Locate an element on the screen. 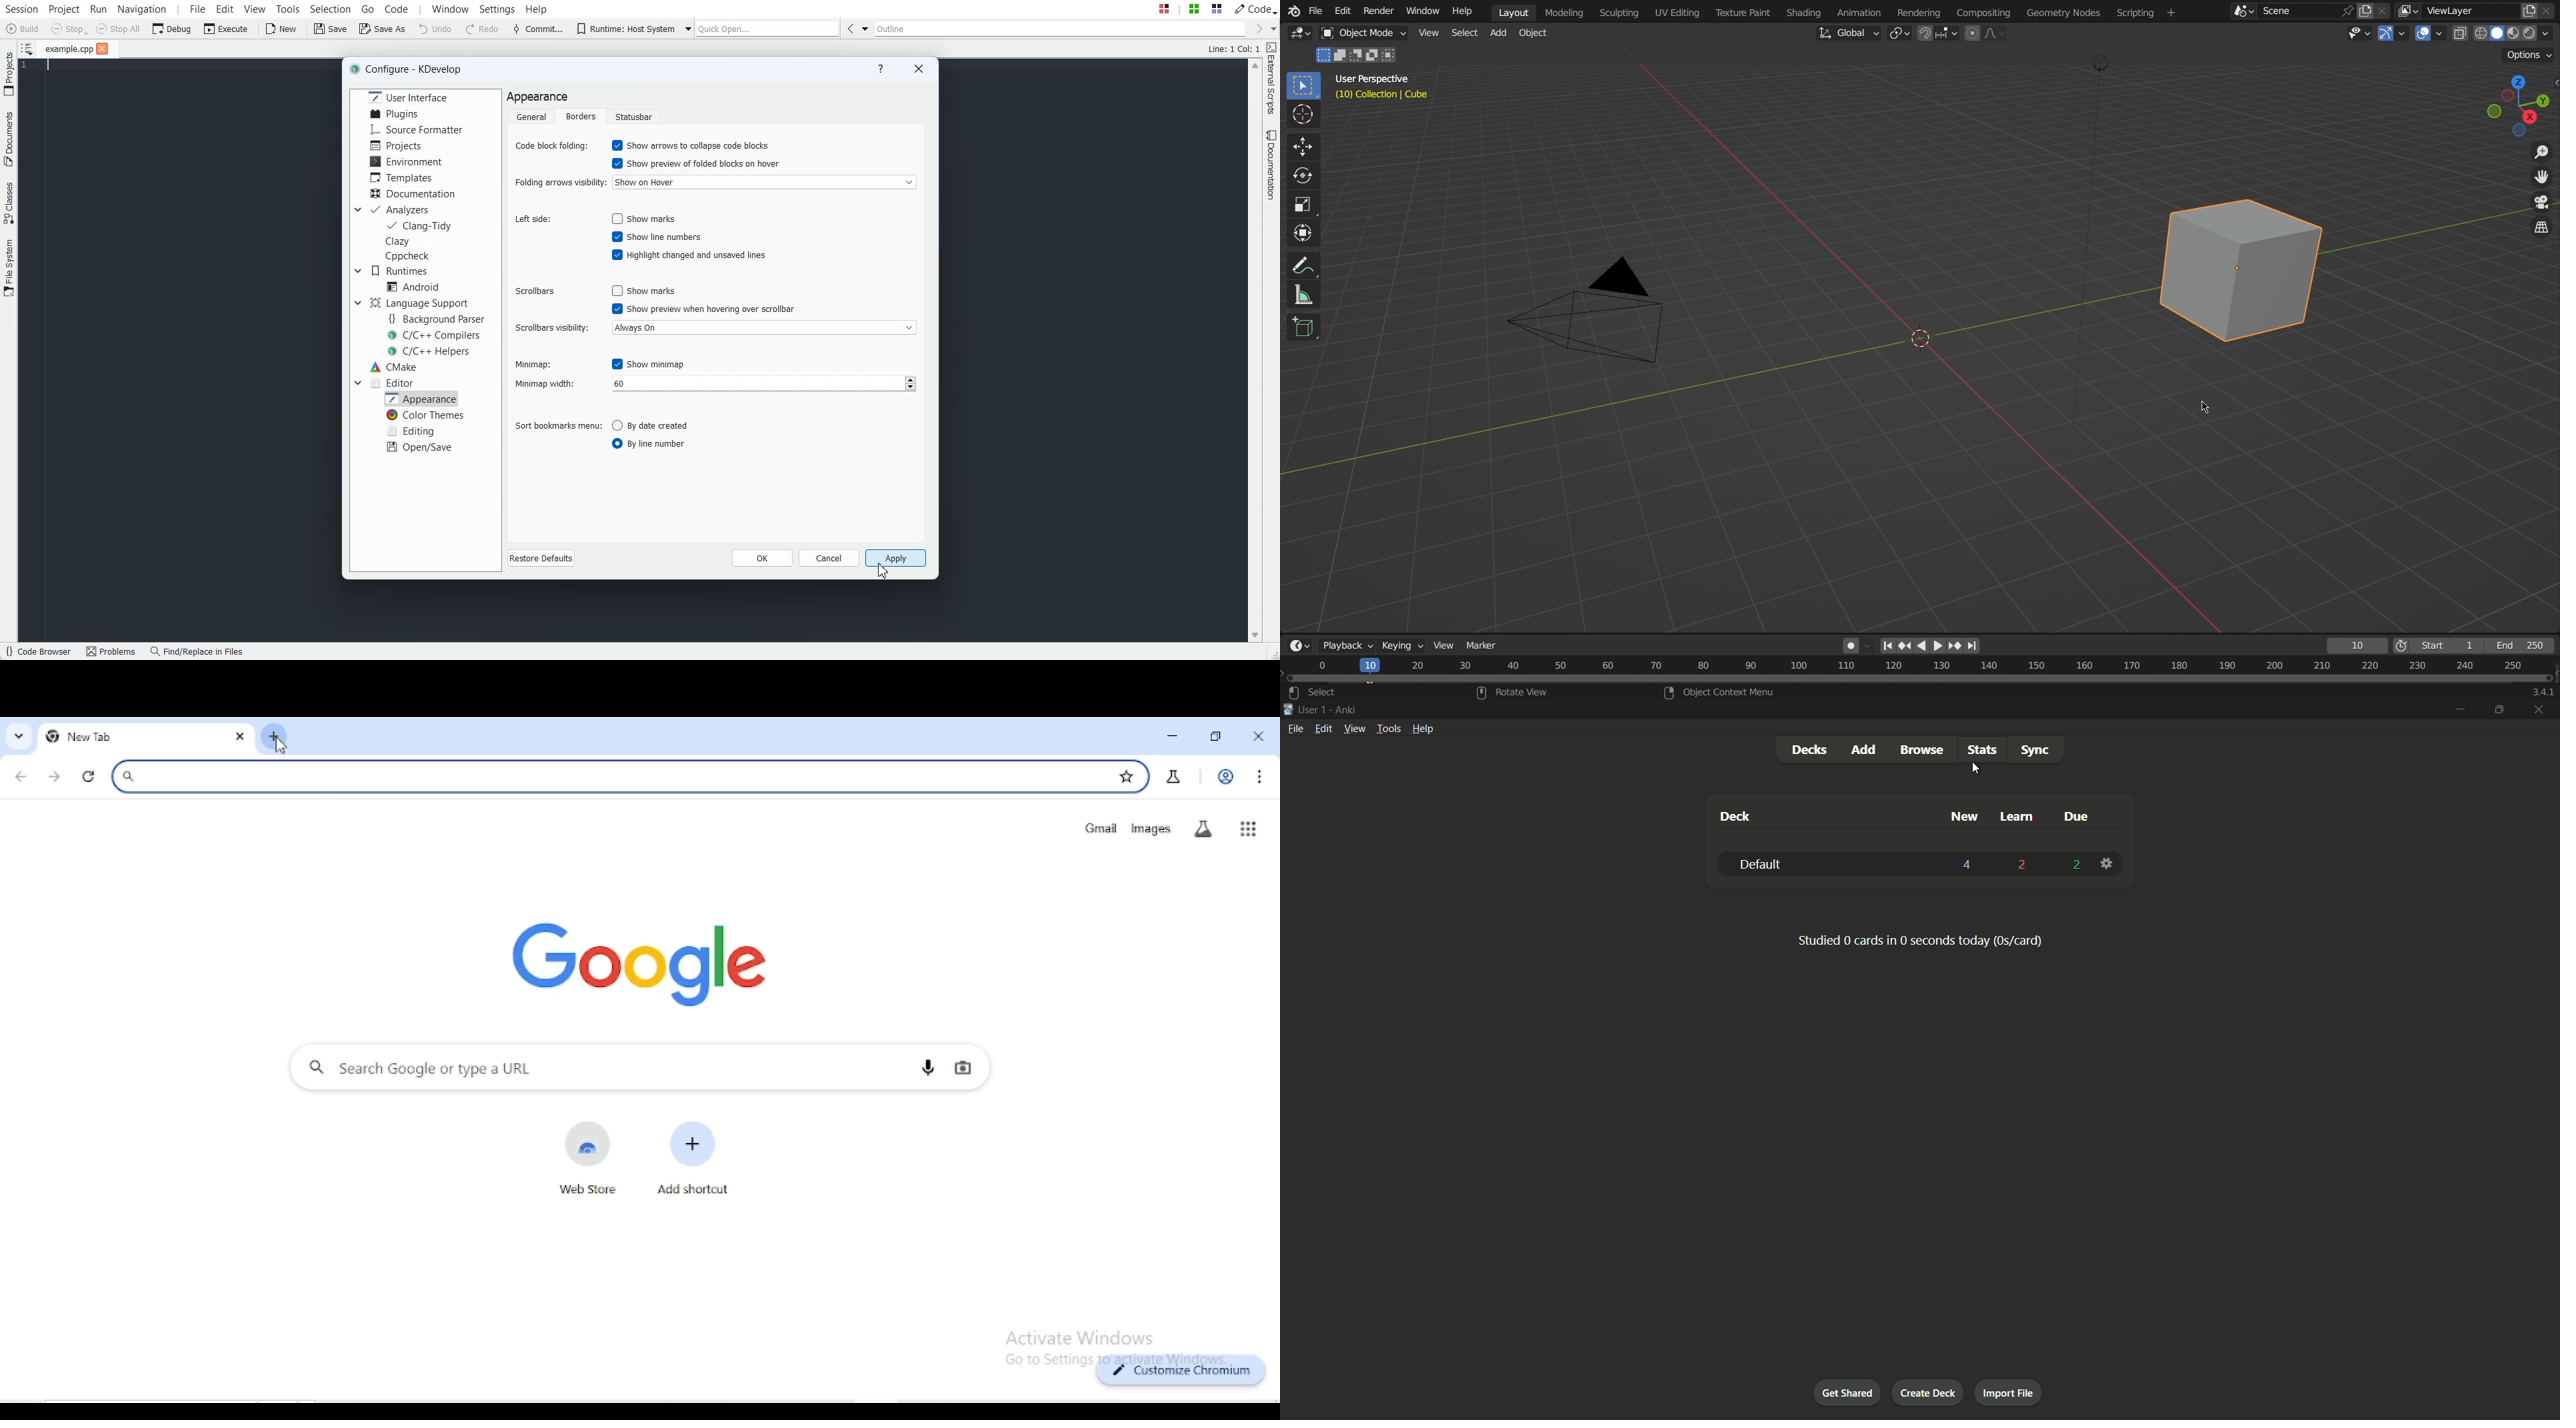 The width and height of the screenshot is (2576, 1428). Types of objects is located at coordinates (2355, 33).